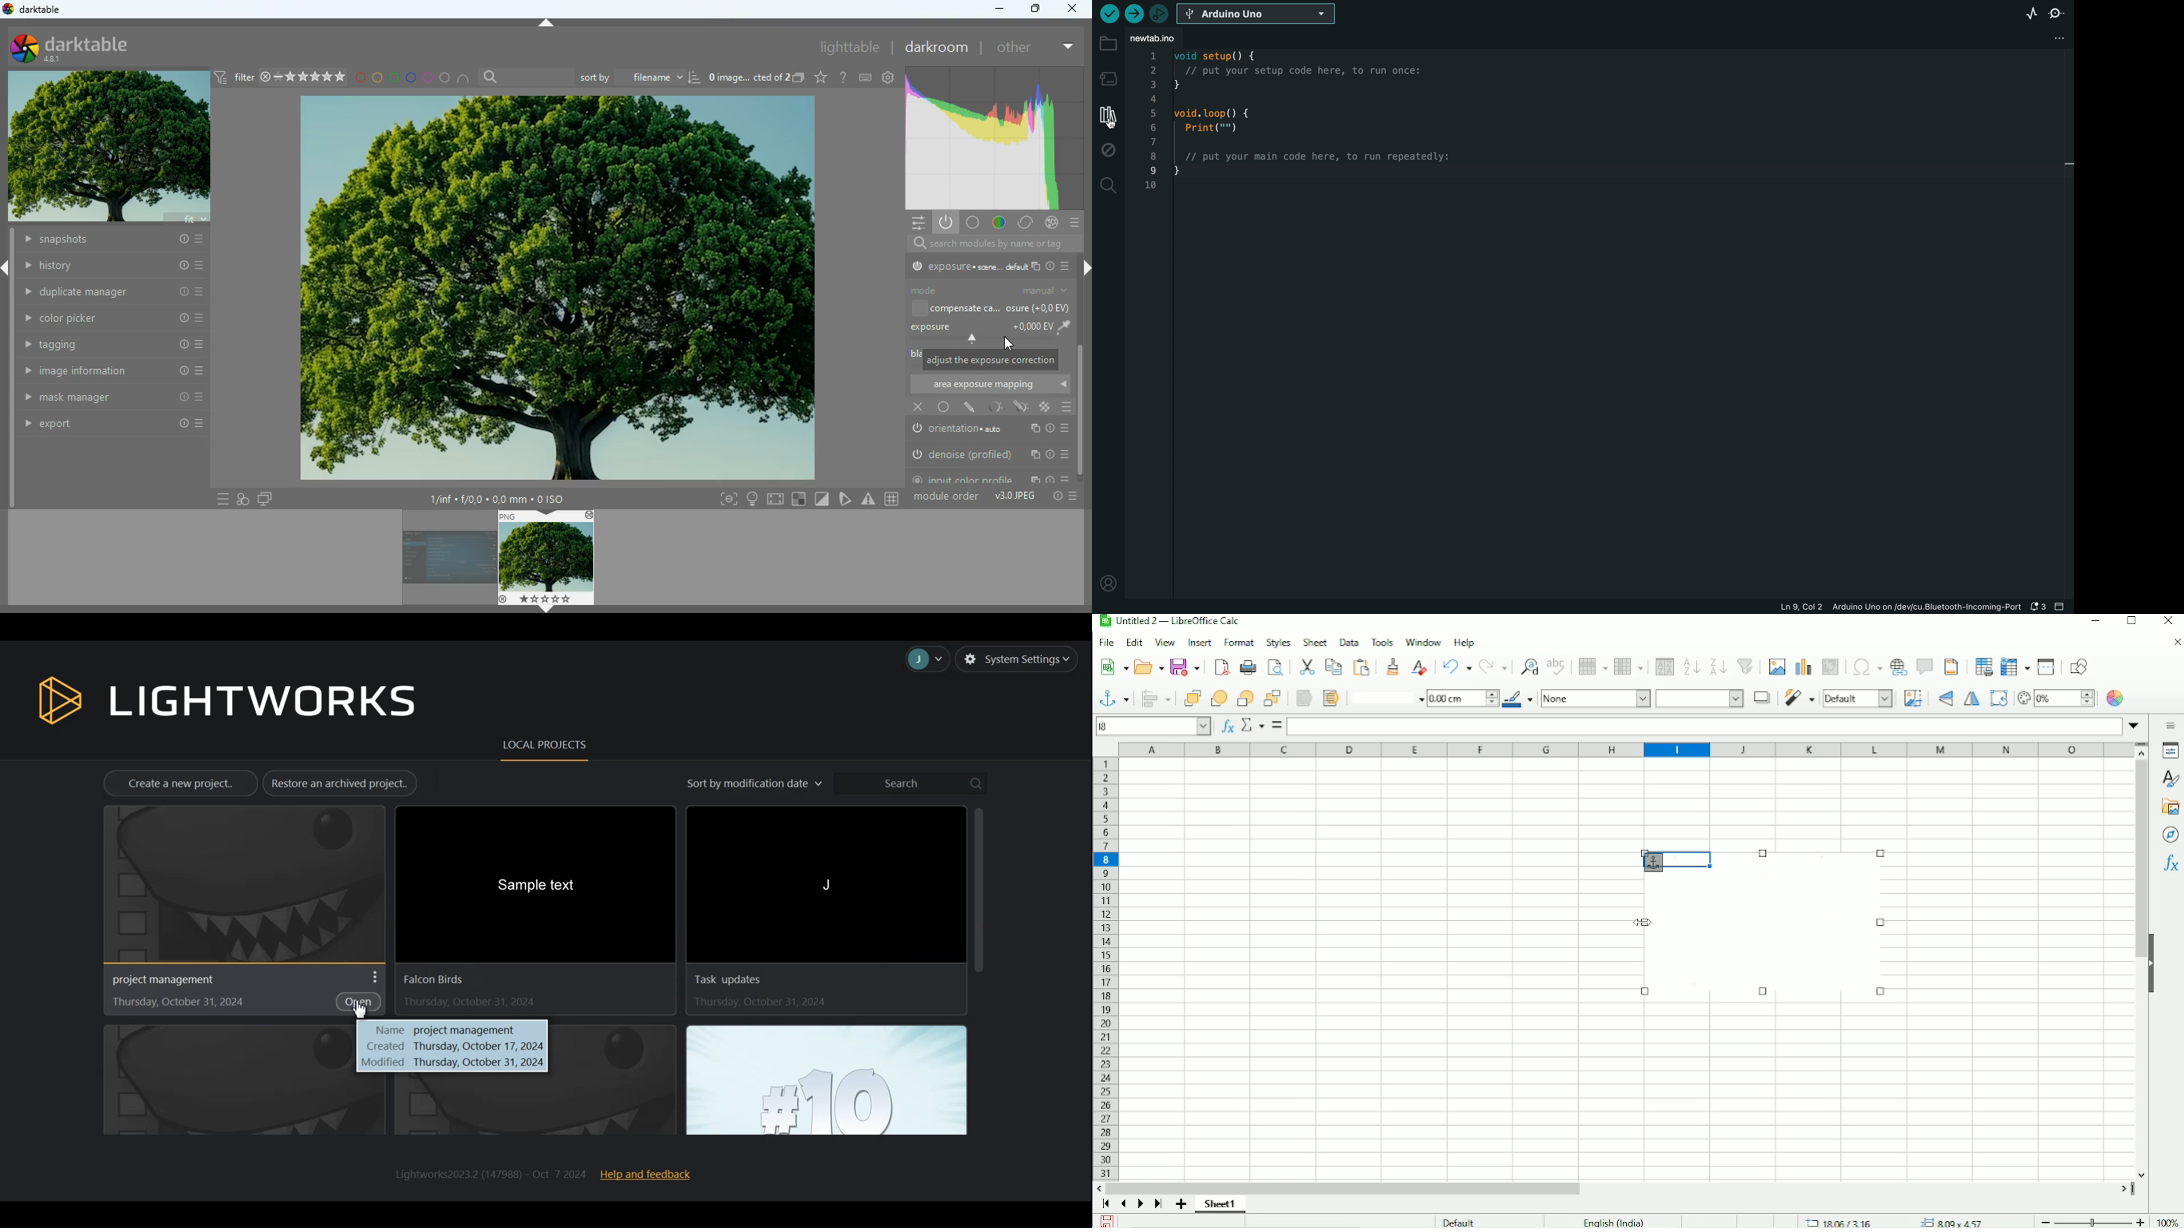 This screenshot has width=2184, height=1232. I want to click on Format, so click(1240, 643).